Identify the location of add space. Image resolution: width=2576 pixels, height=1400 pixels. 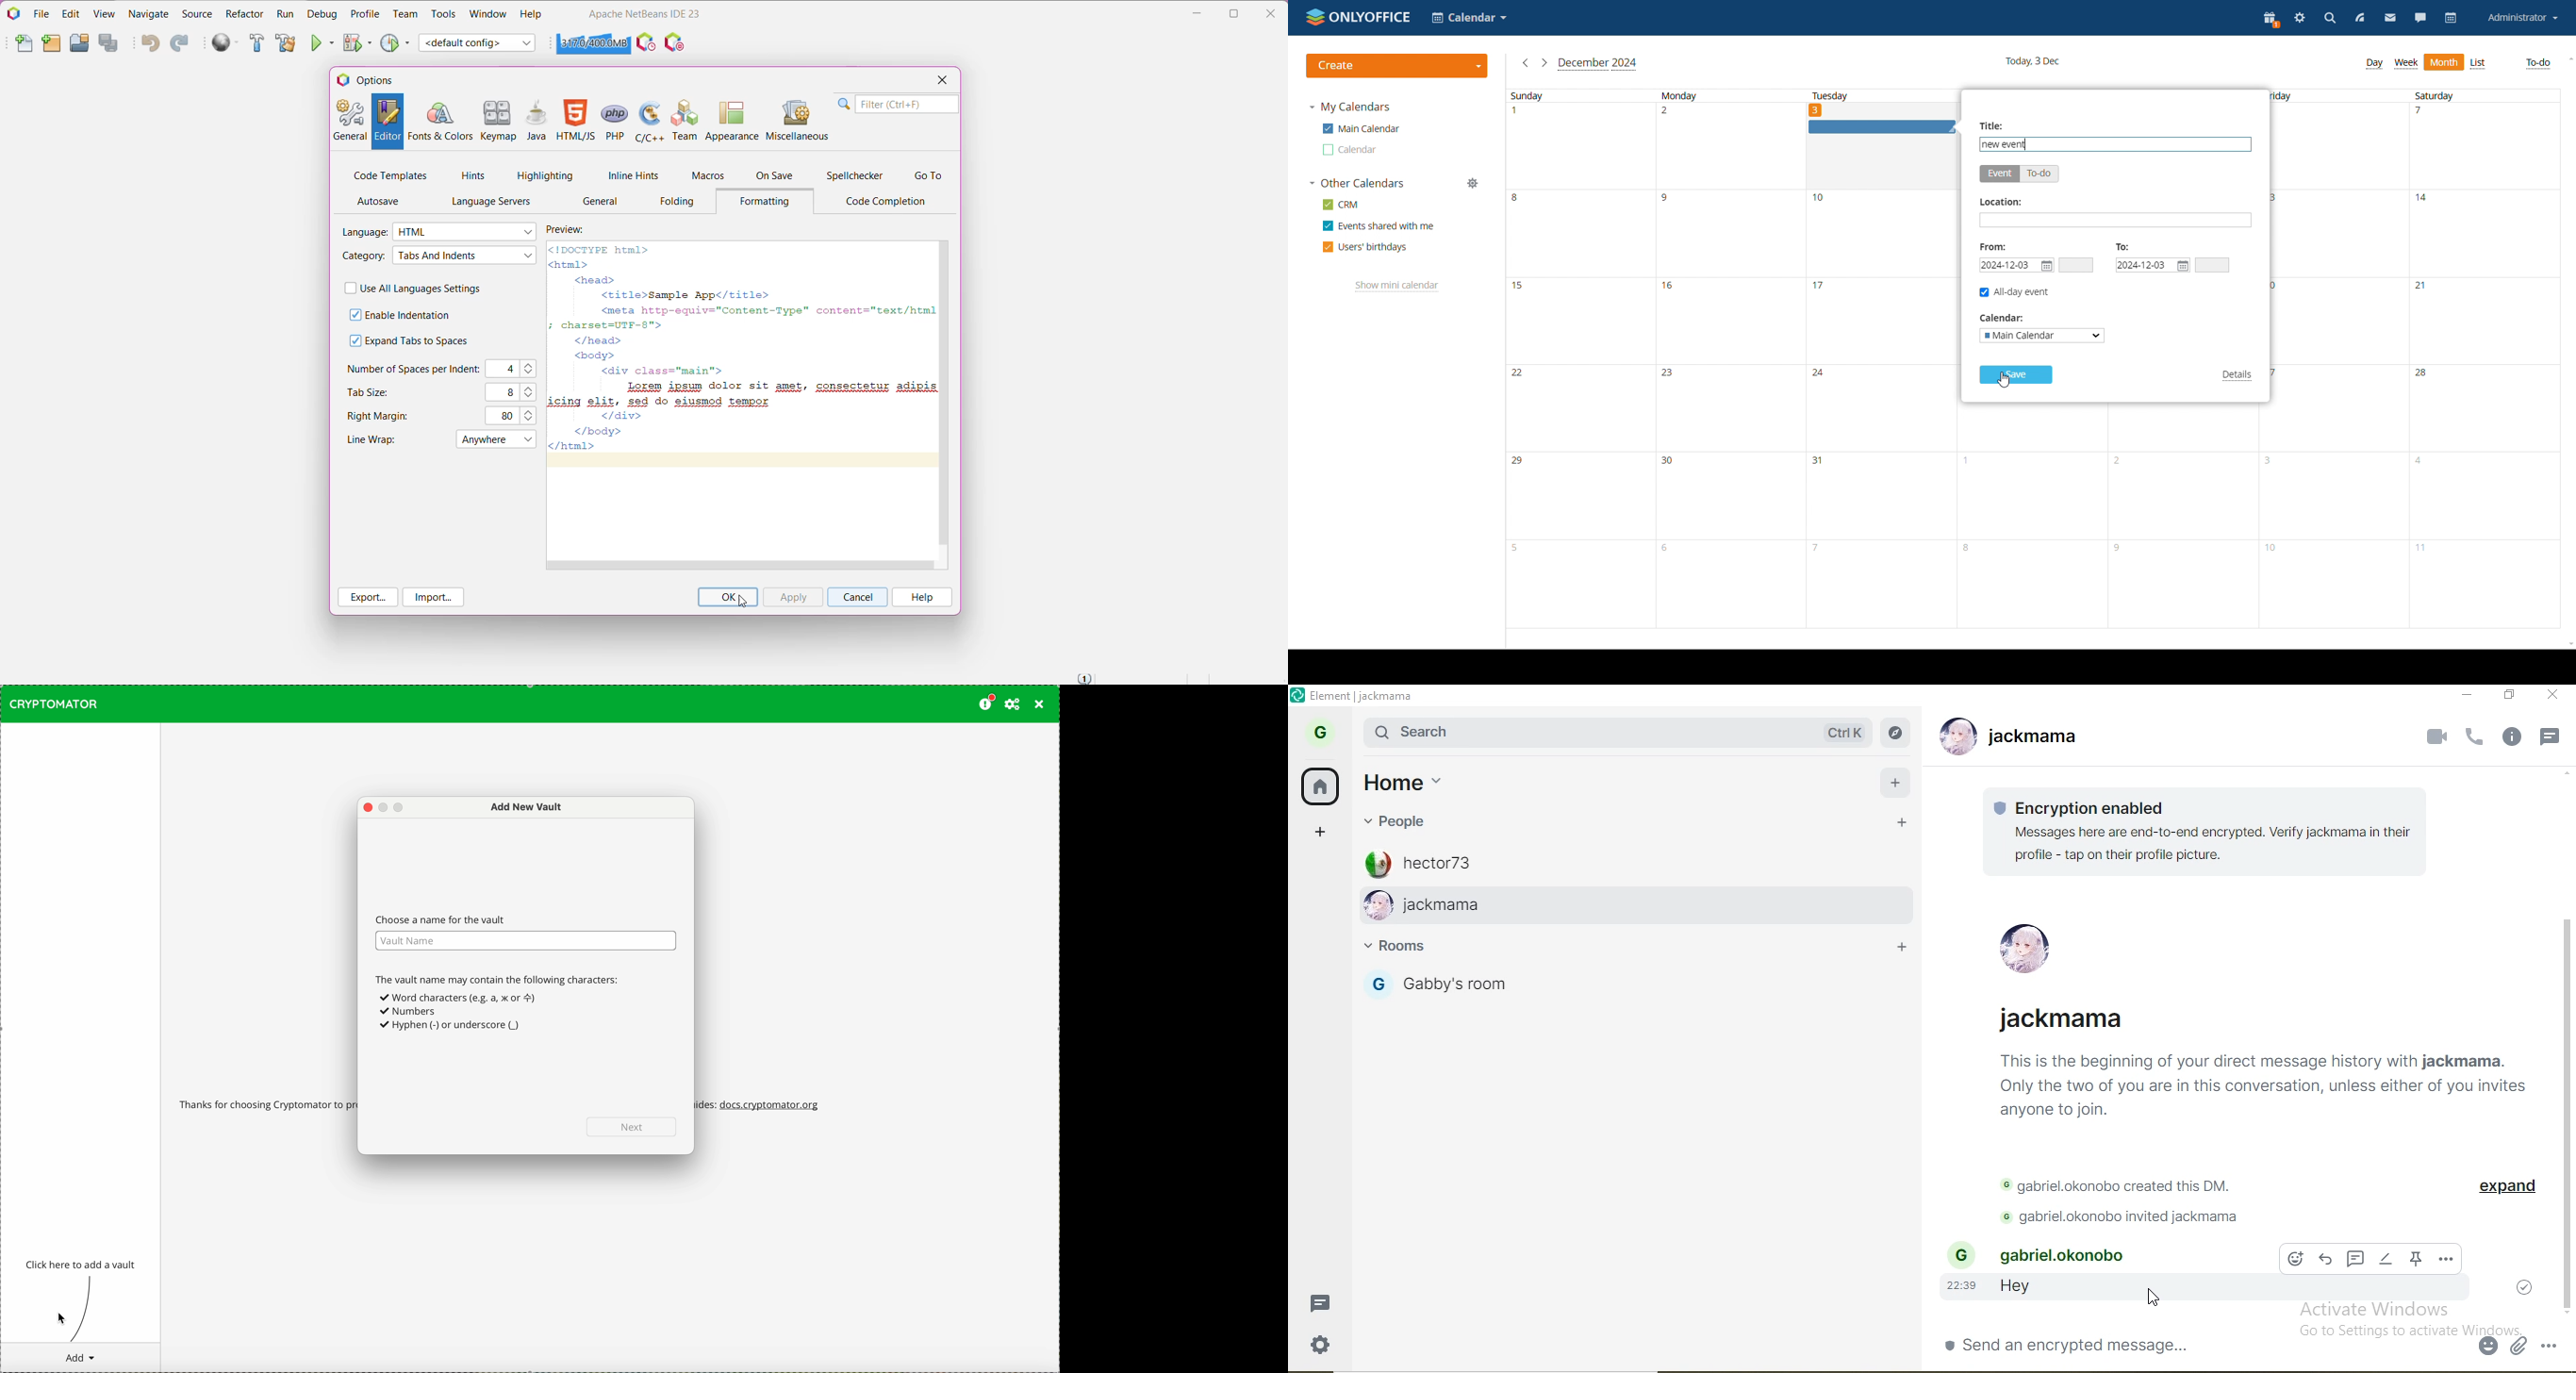
(1314, 835).